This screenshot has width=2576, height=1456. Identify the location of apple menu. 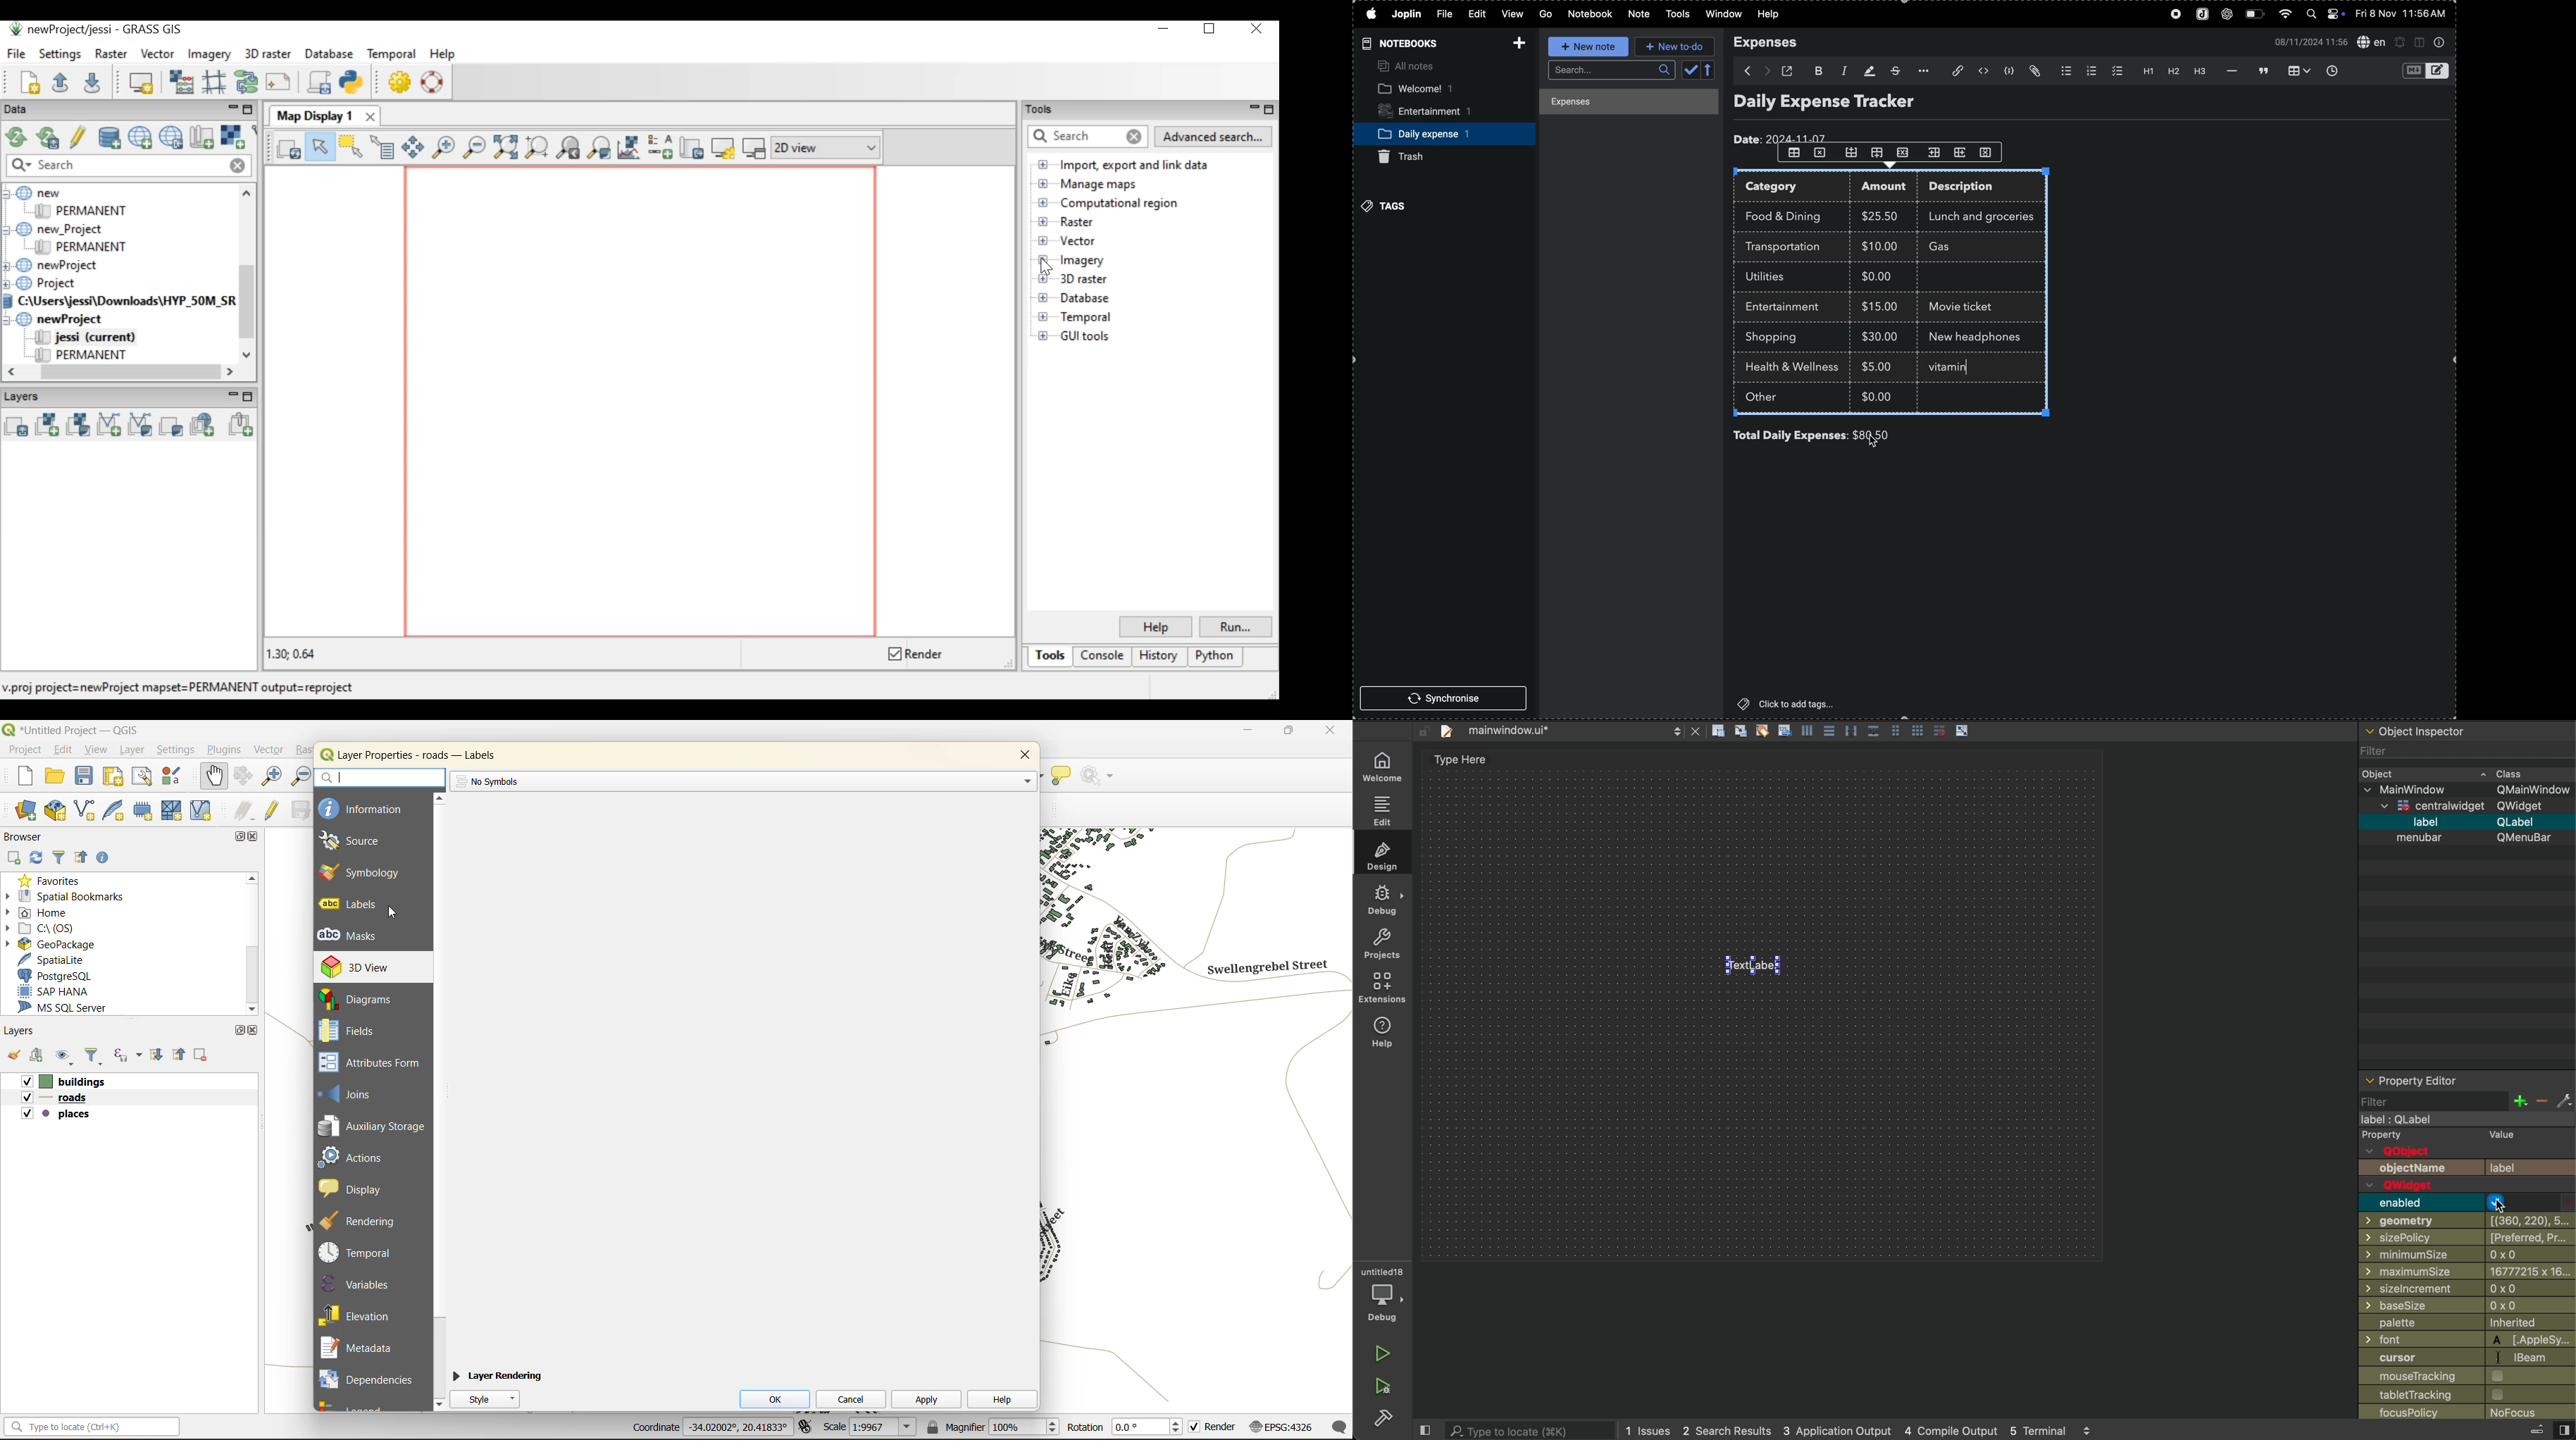
(1371, 14).